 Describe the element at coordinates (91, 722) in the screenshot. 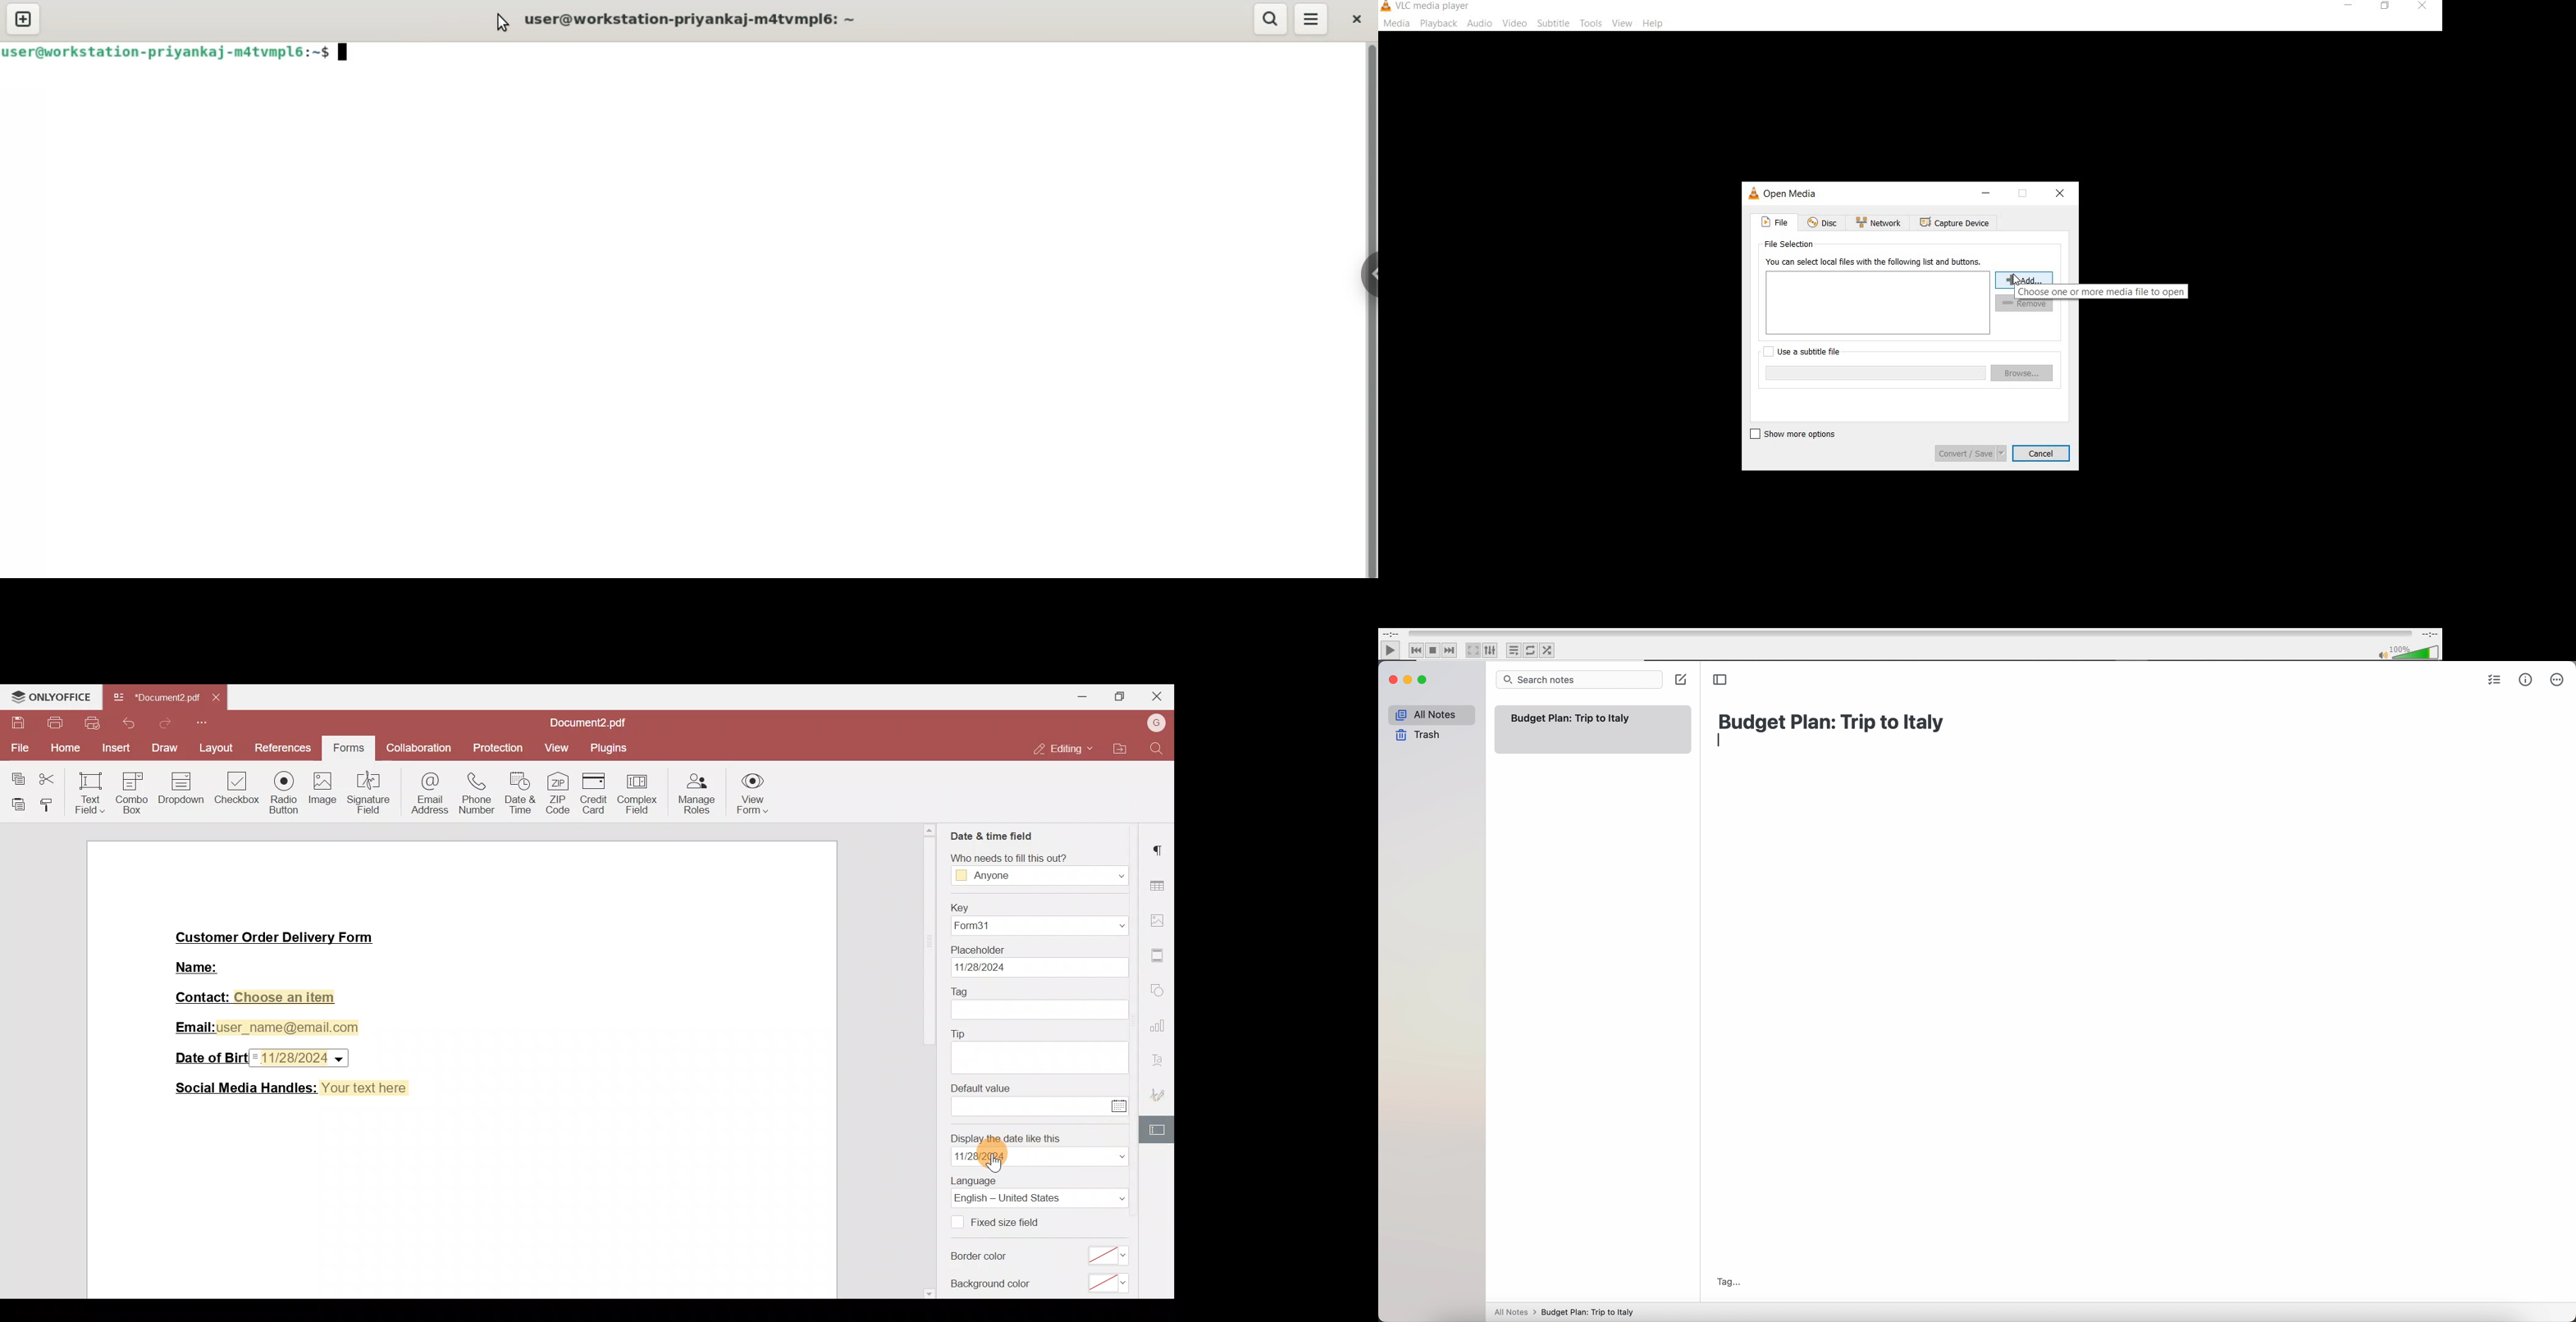

I see `Quick print` at that location.